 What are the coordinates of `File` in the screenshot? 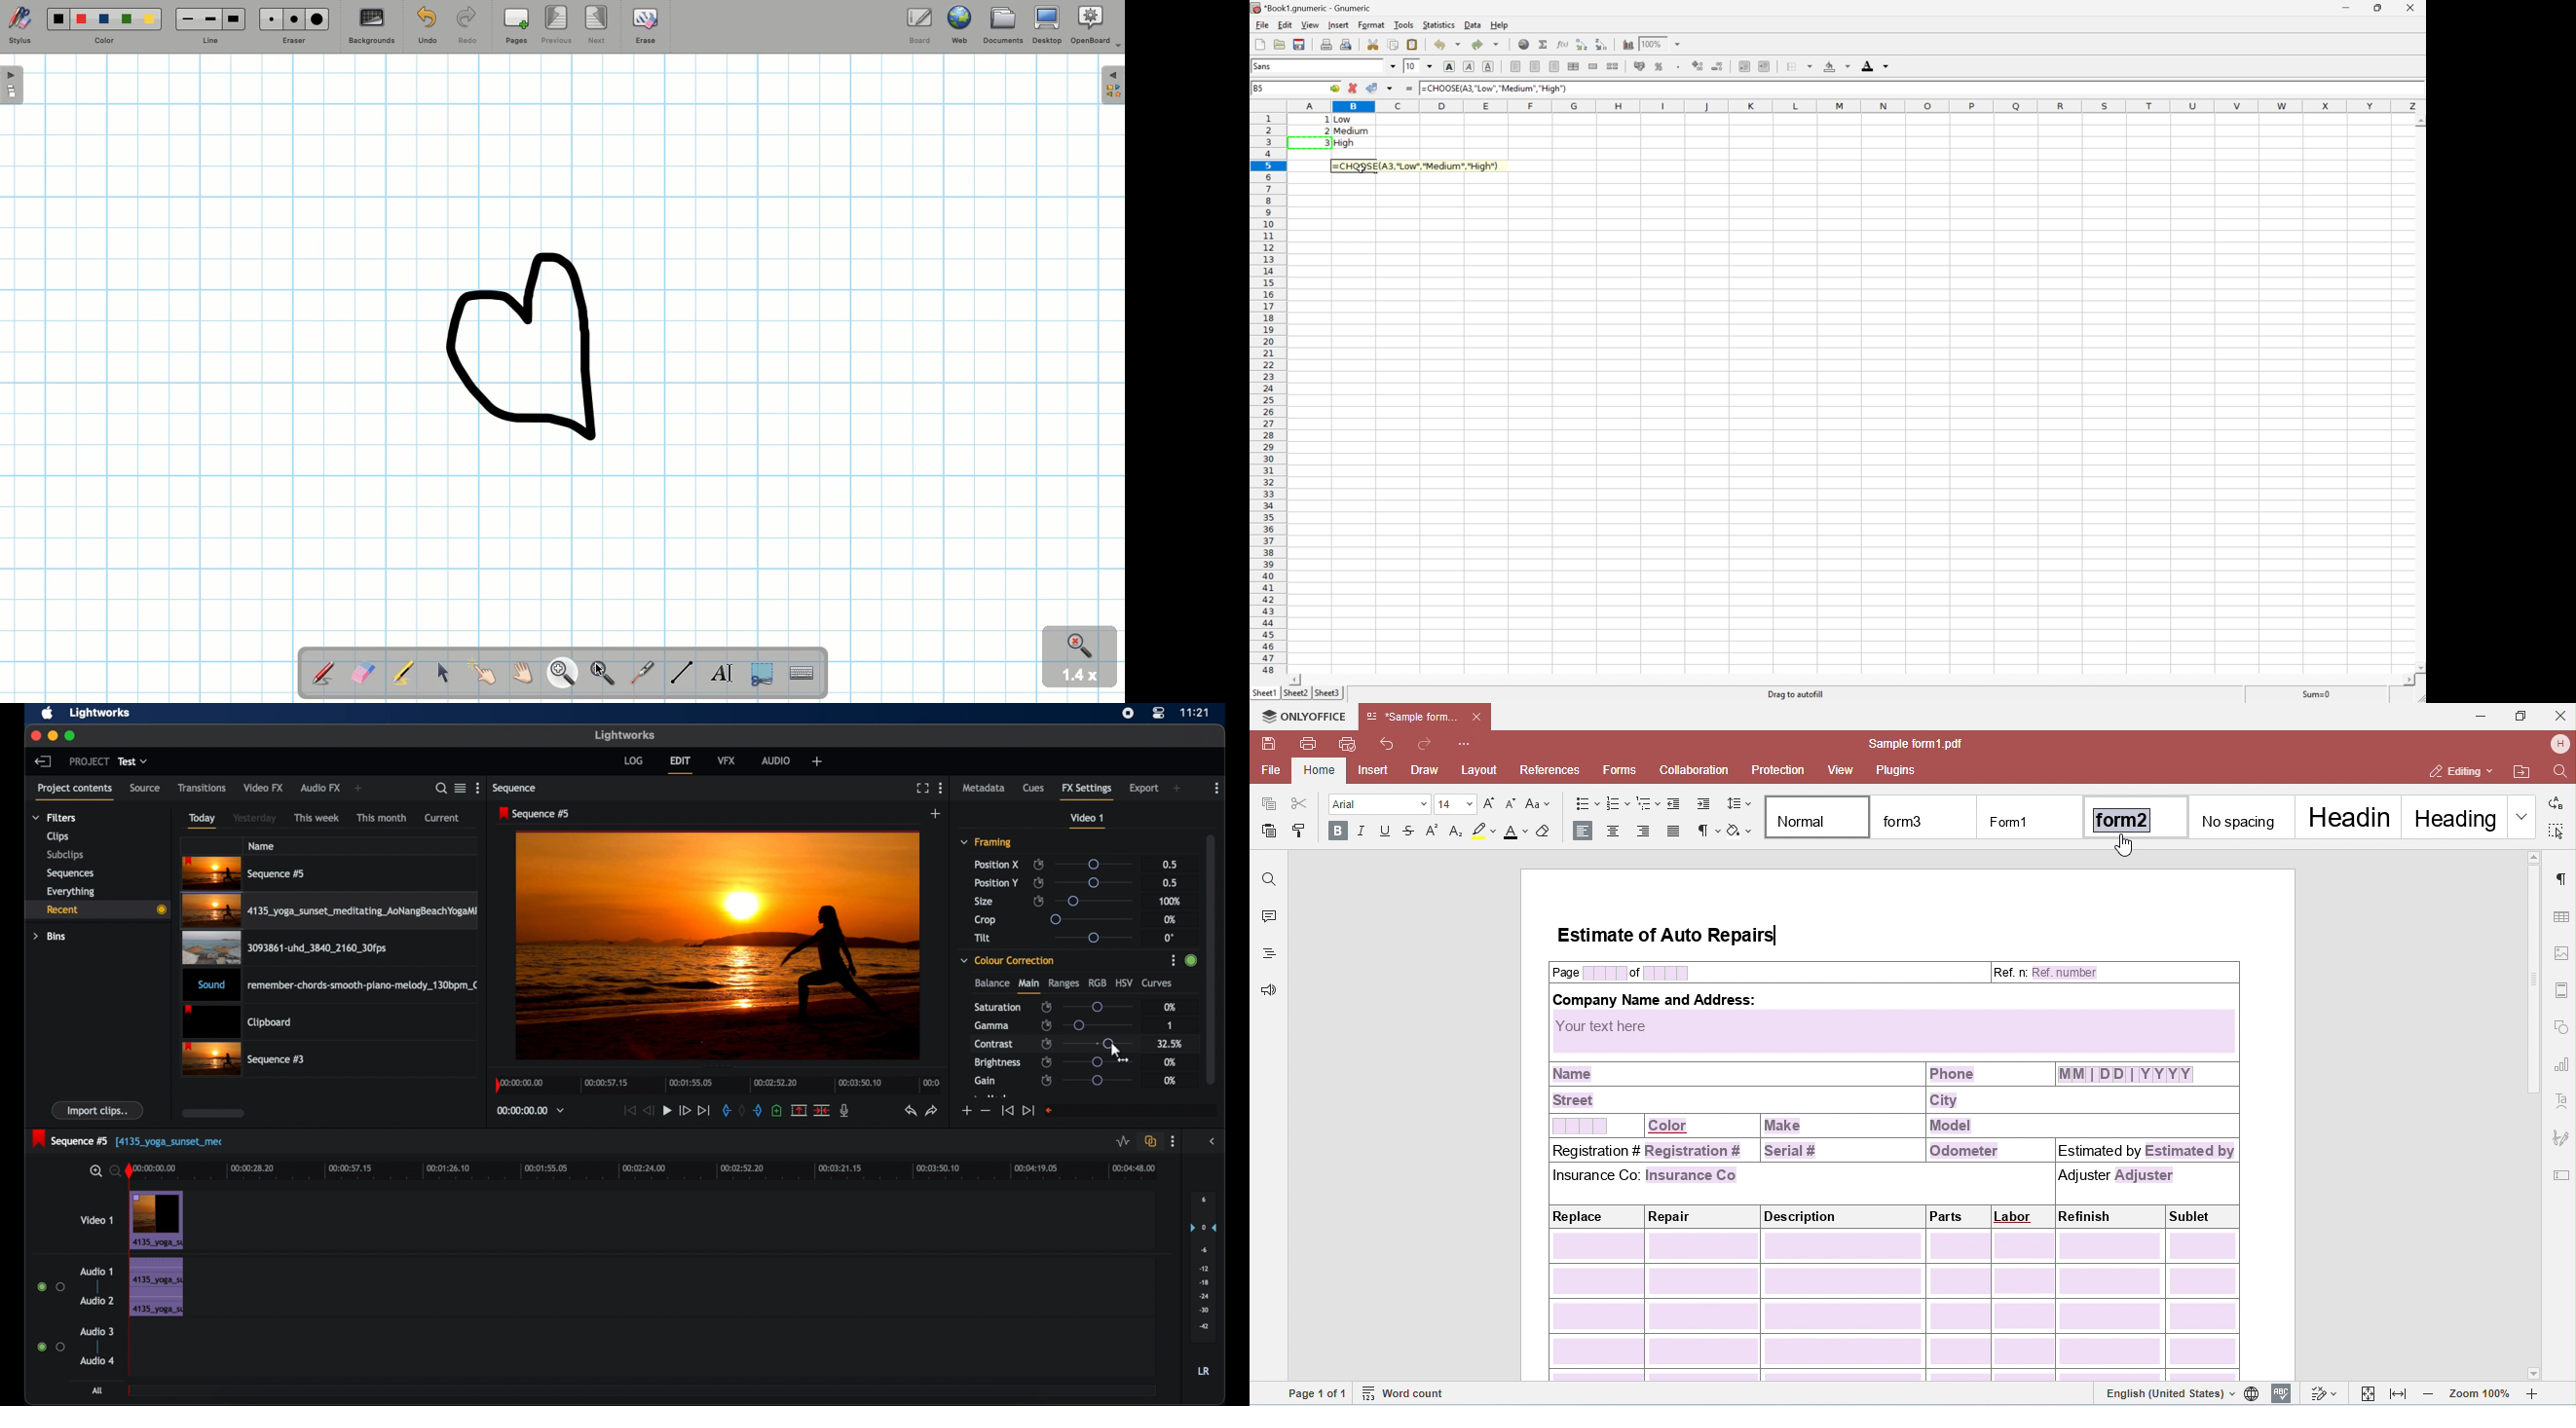 It's located at (1261, 25).